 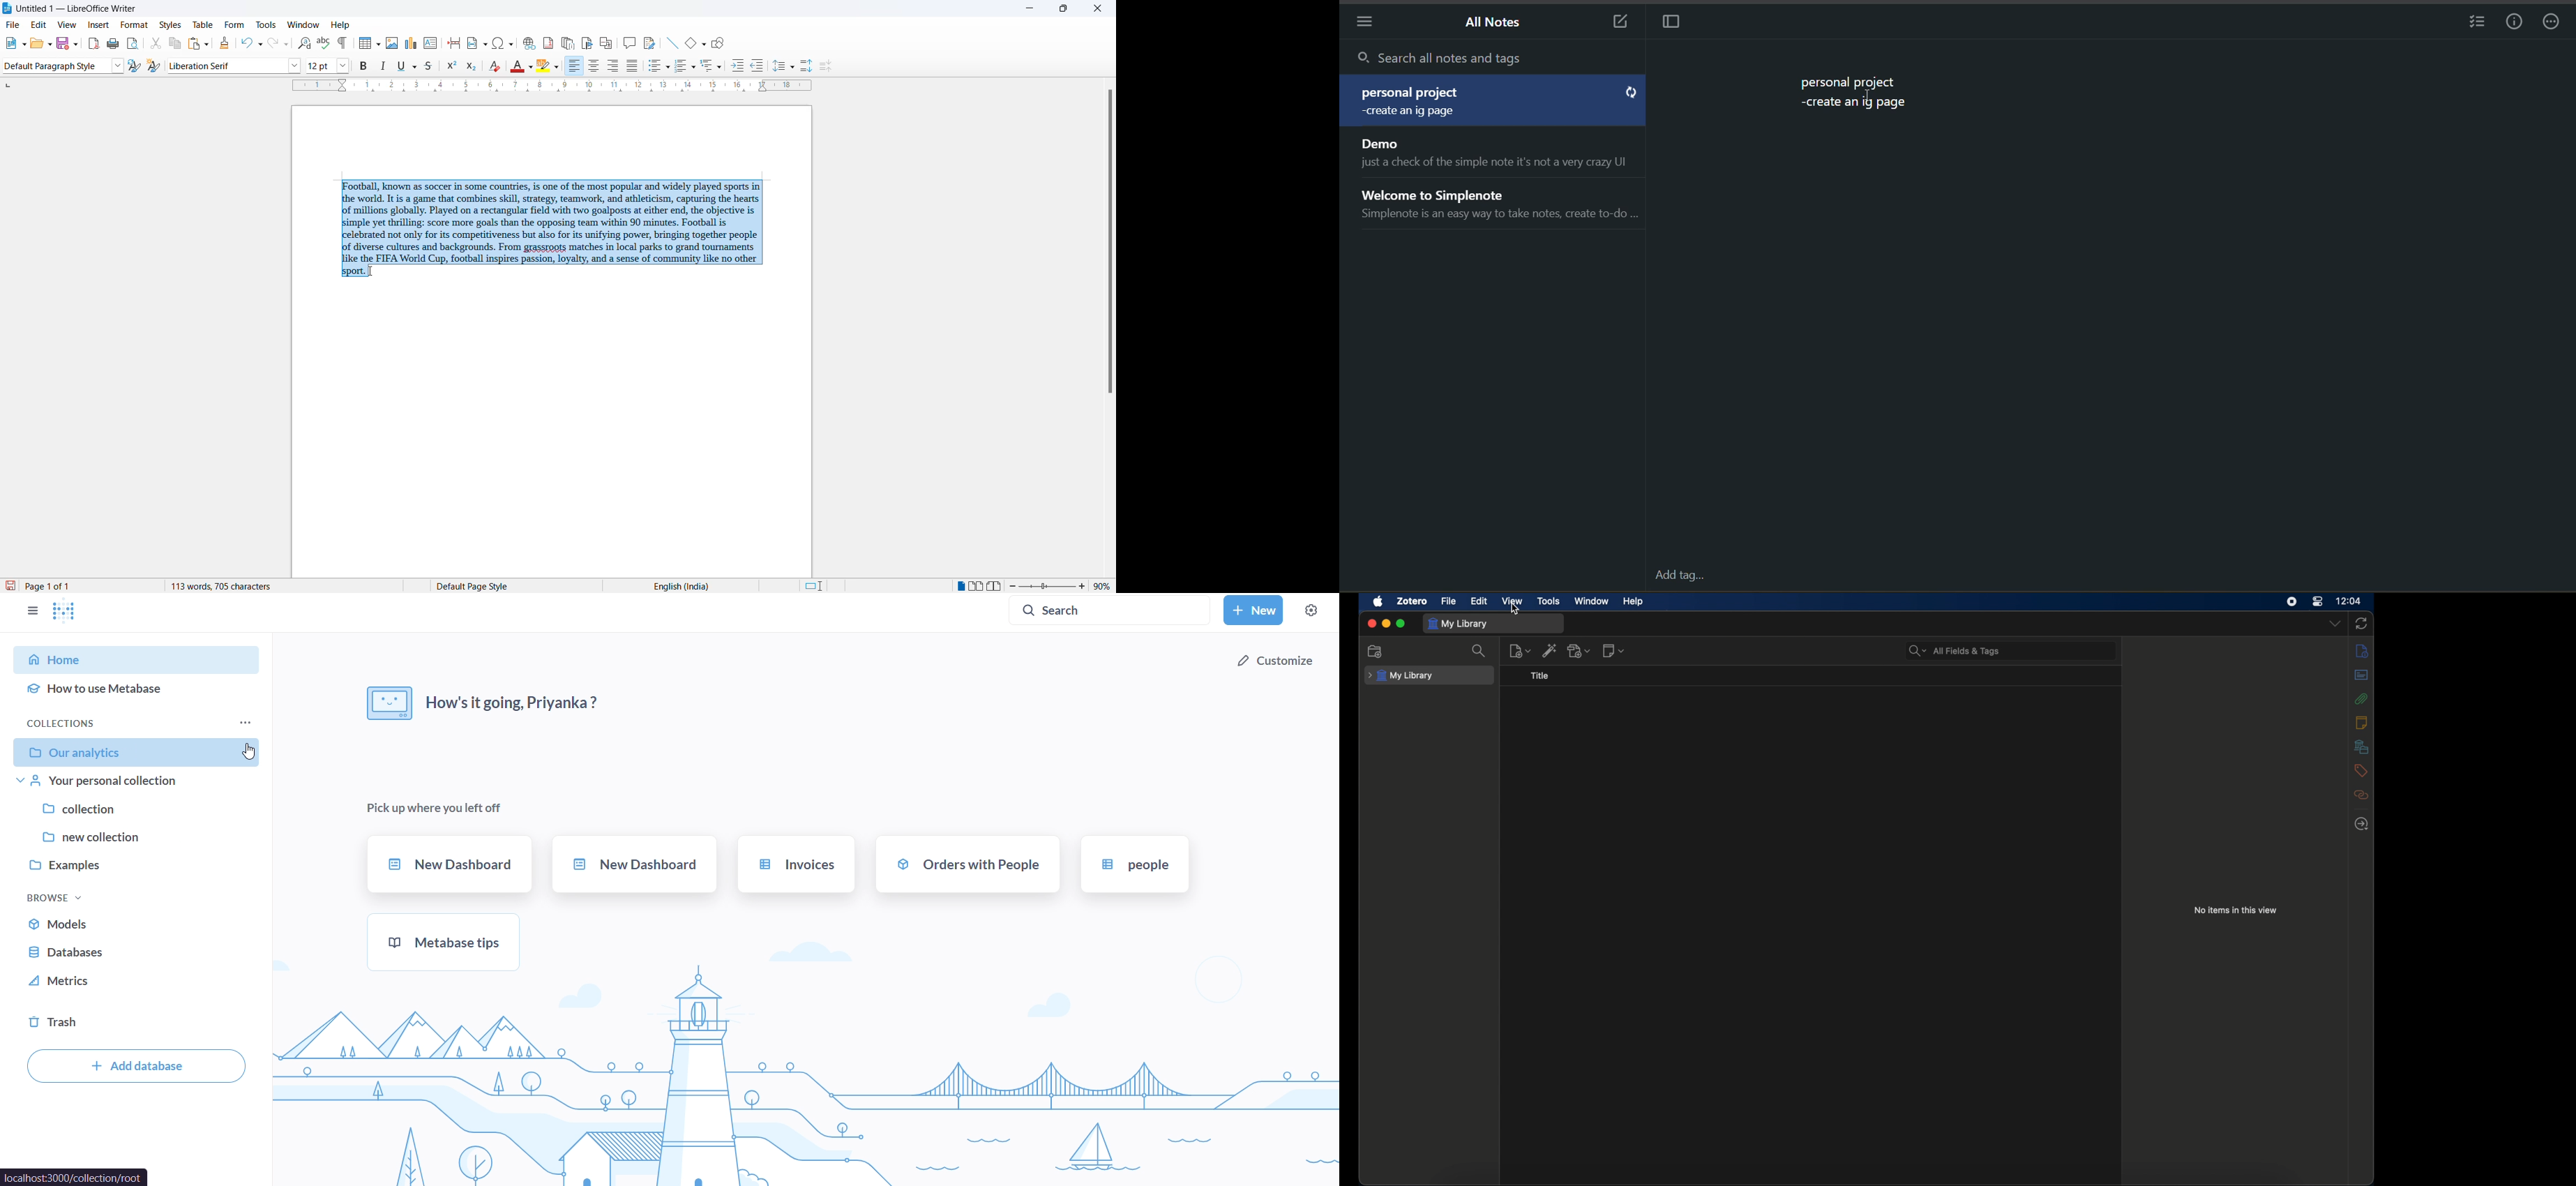 I want to click on cut, so click(x=155, y=42).